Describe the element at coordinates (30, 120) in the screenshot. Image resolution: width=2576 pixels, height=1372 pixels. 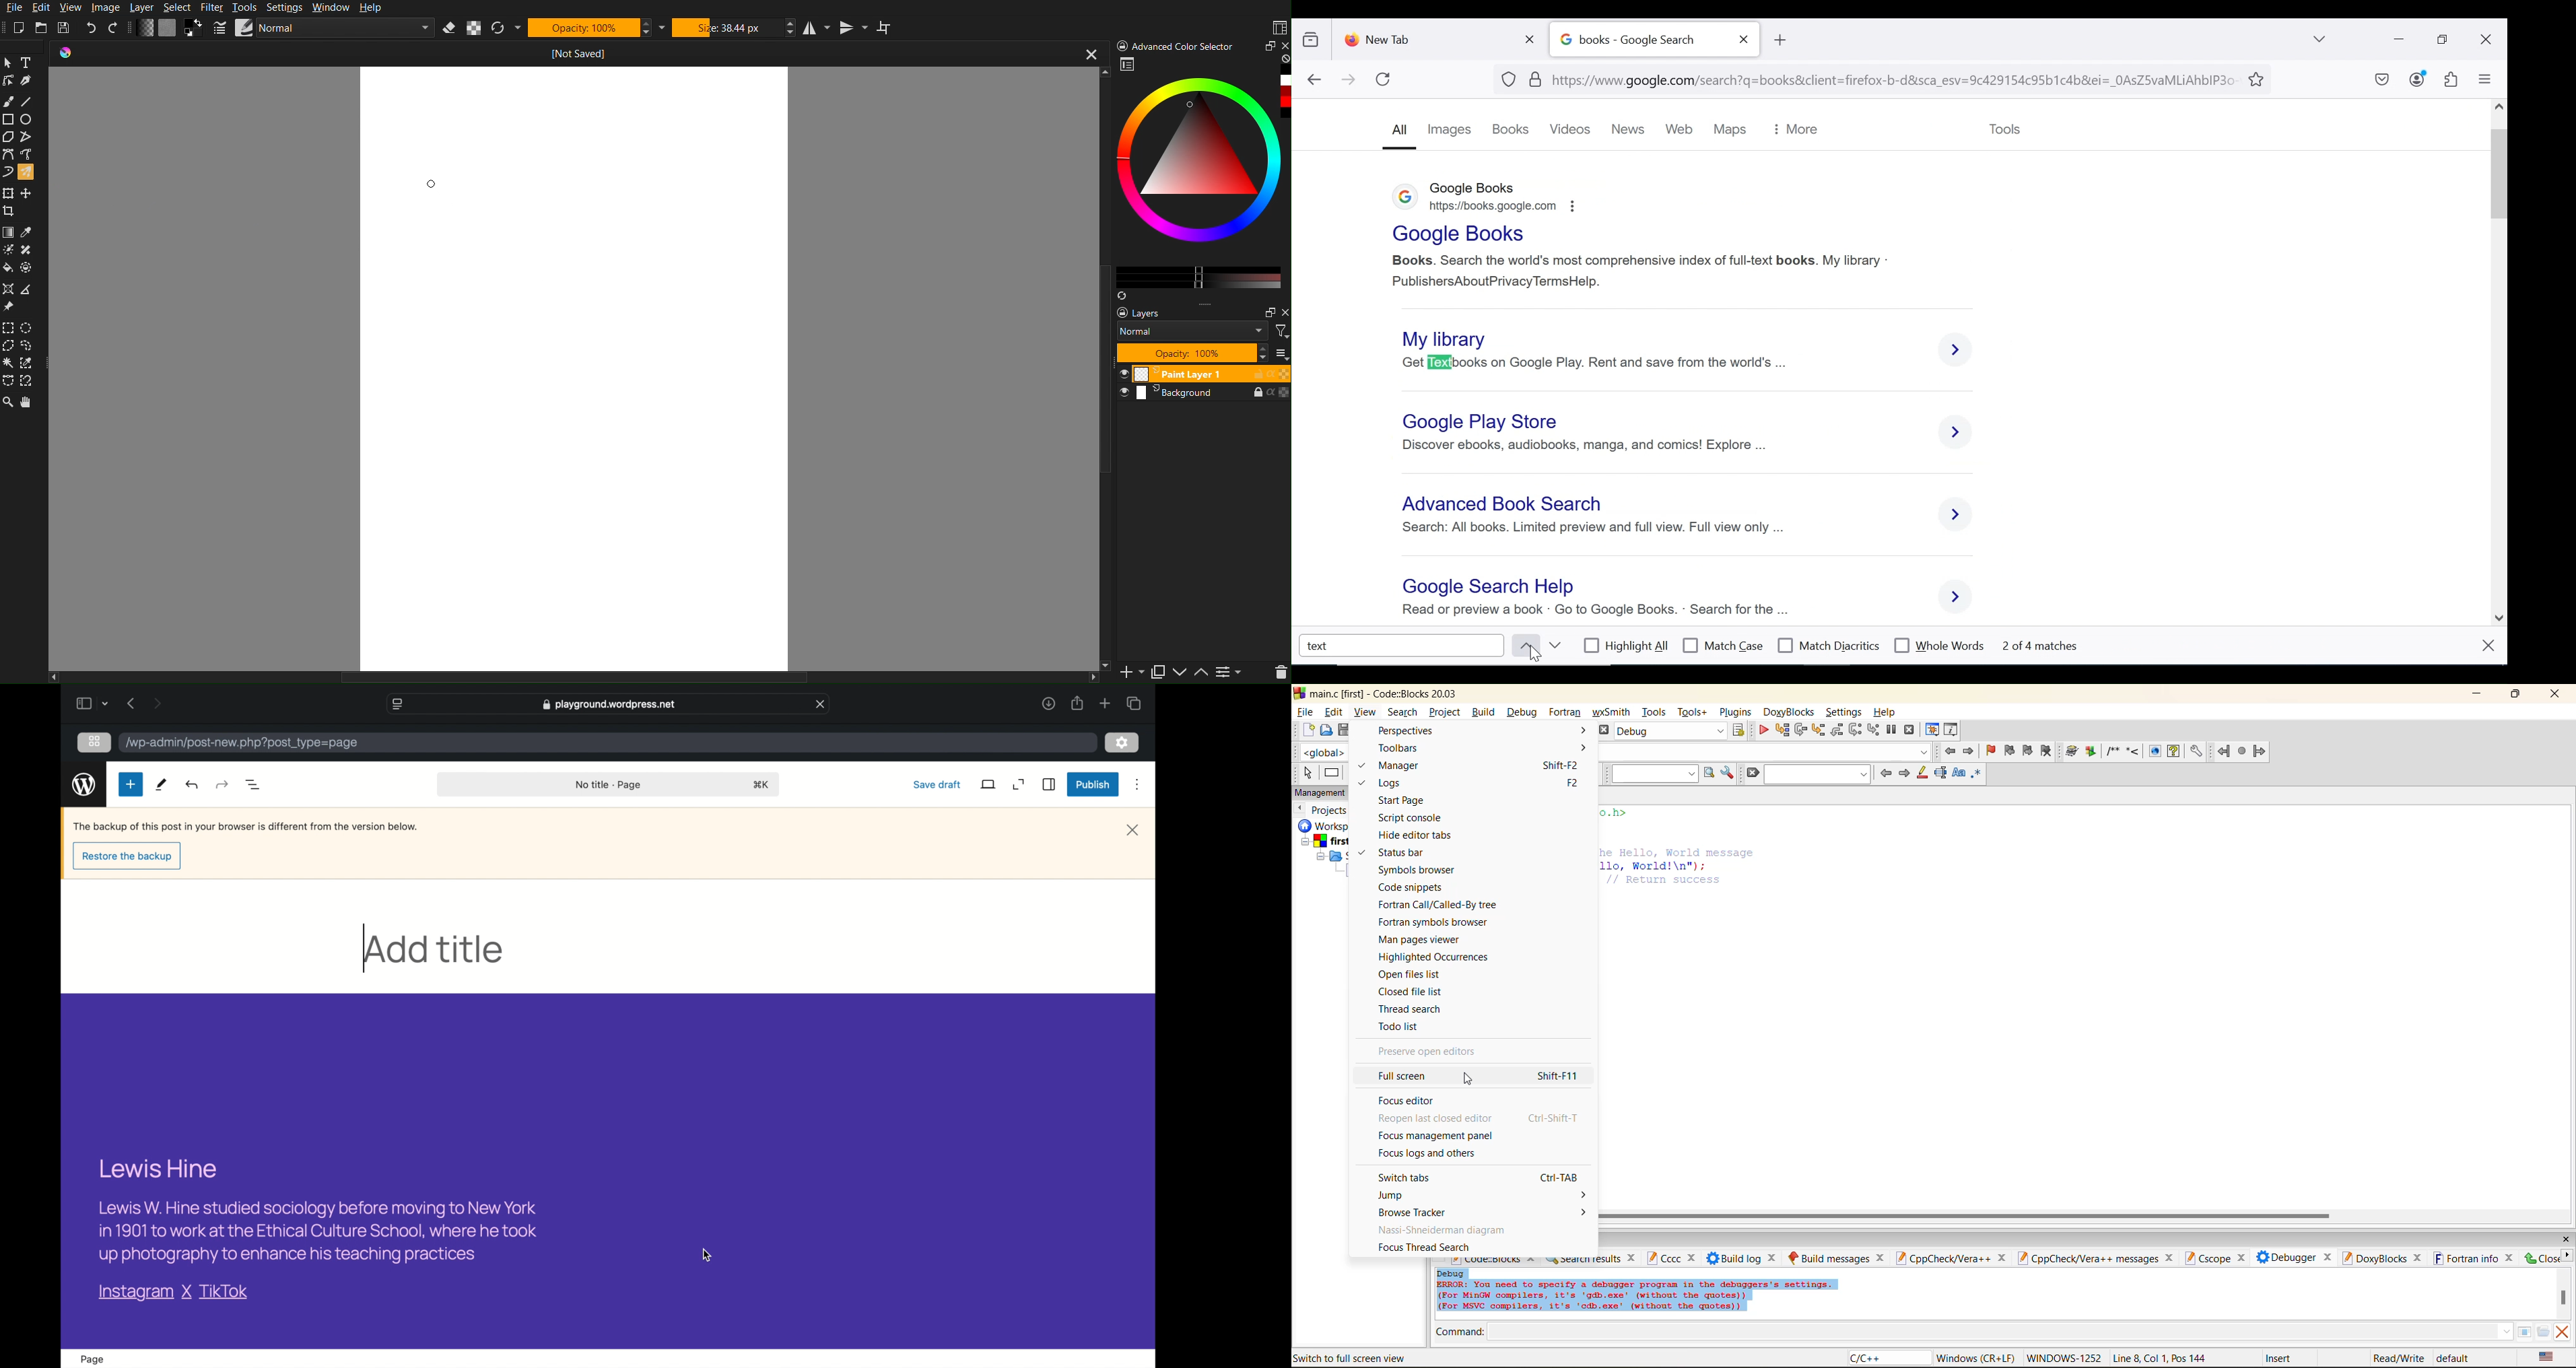
I see `Eclipse` at that location.